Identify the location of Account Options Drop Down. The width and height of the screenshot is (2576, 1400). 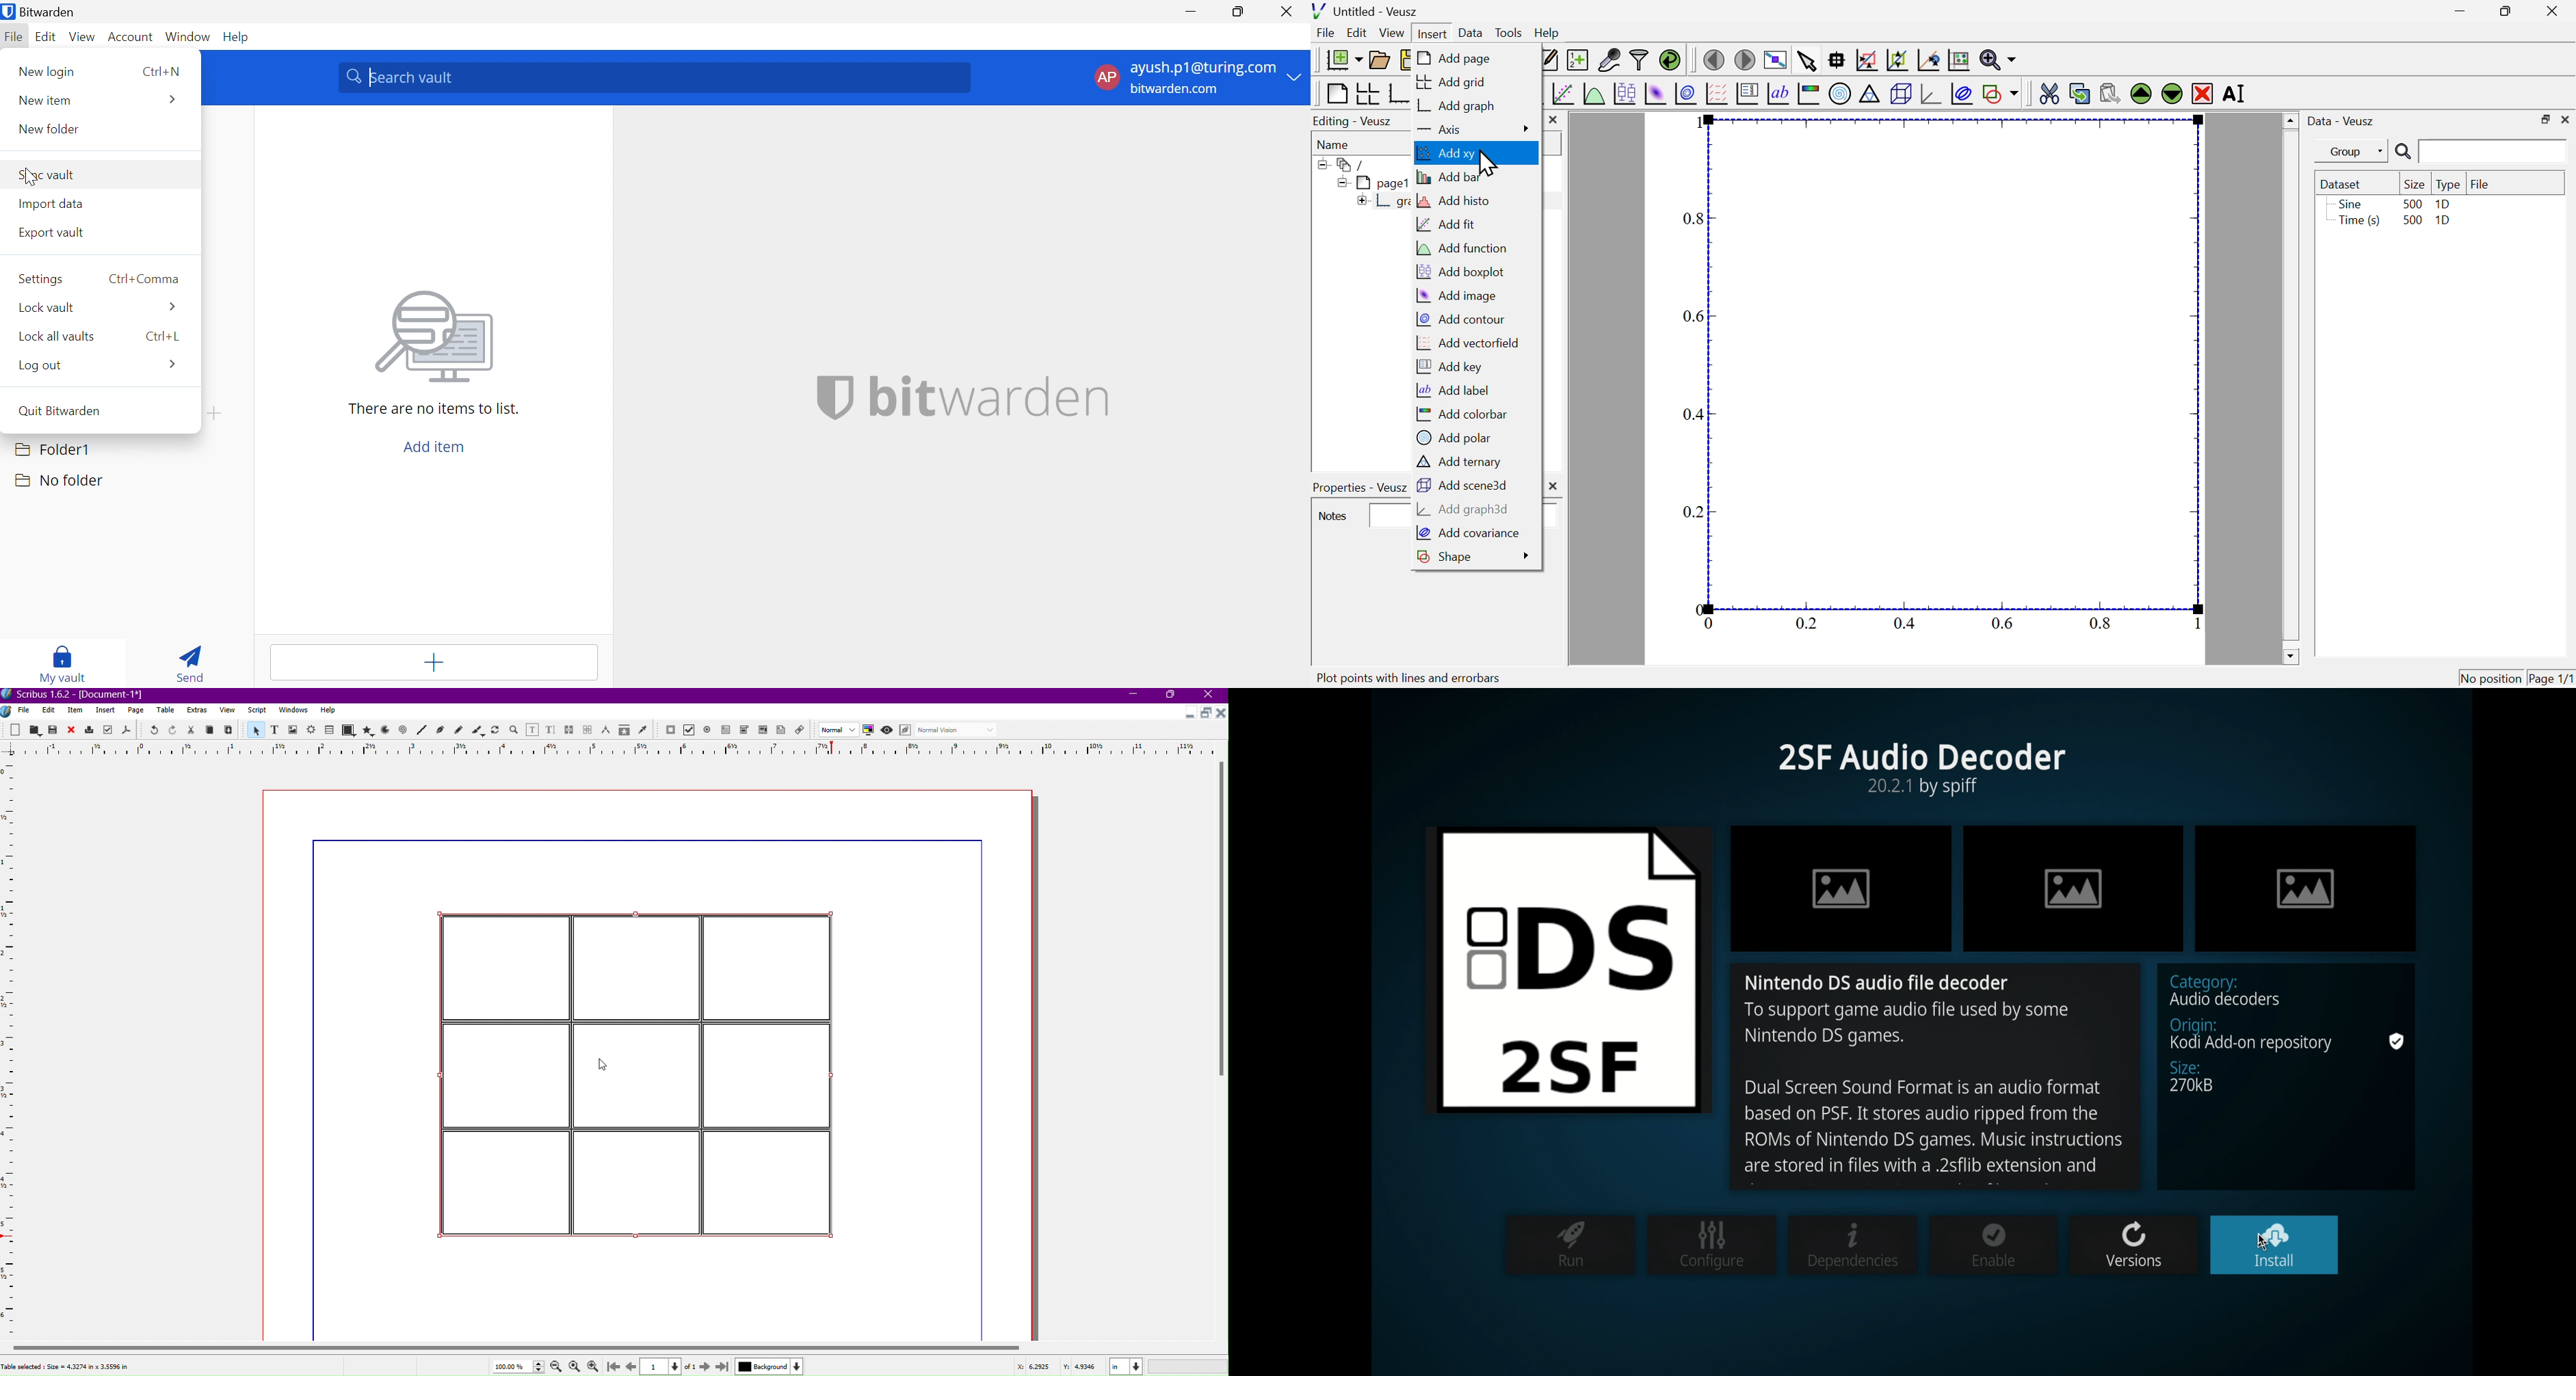
(1195, 79).